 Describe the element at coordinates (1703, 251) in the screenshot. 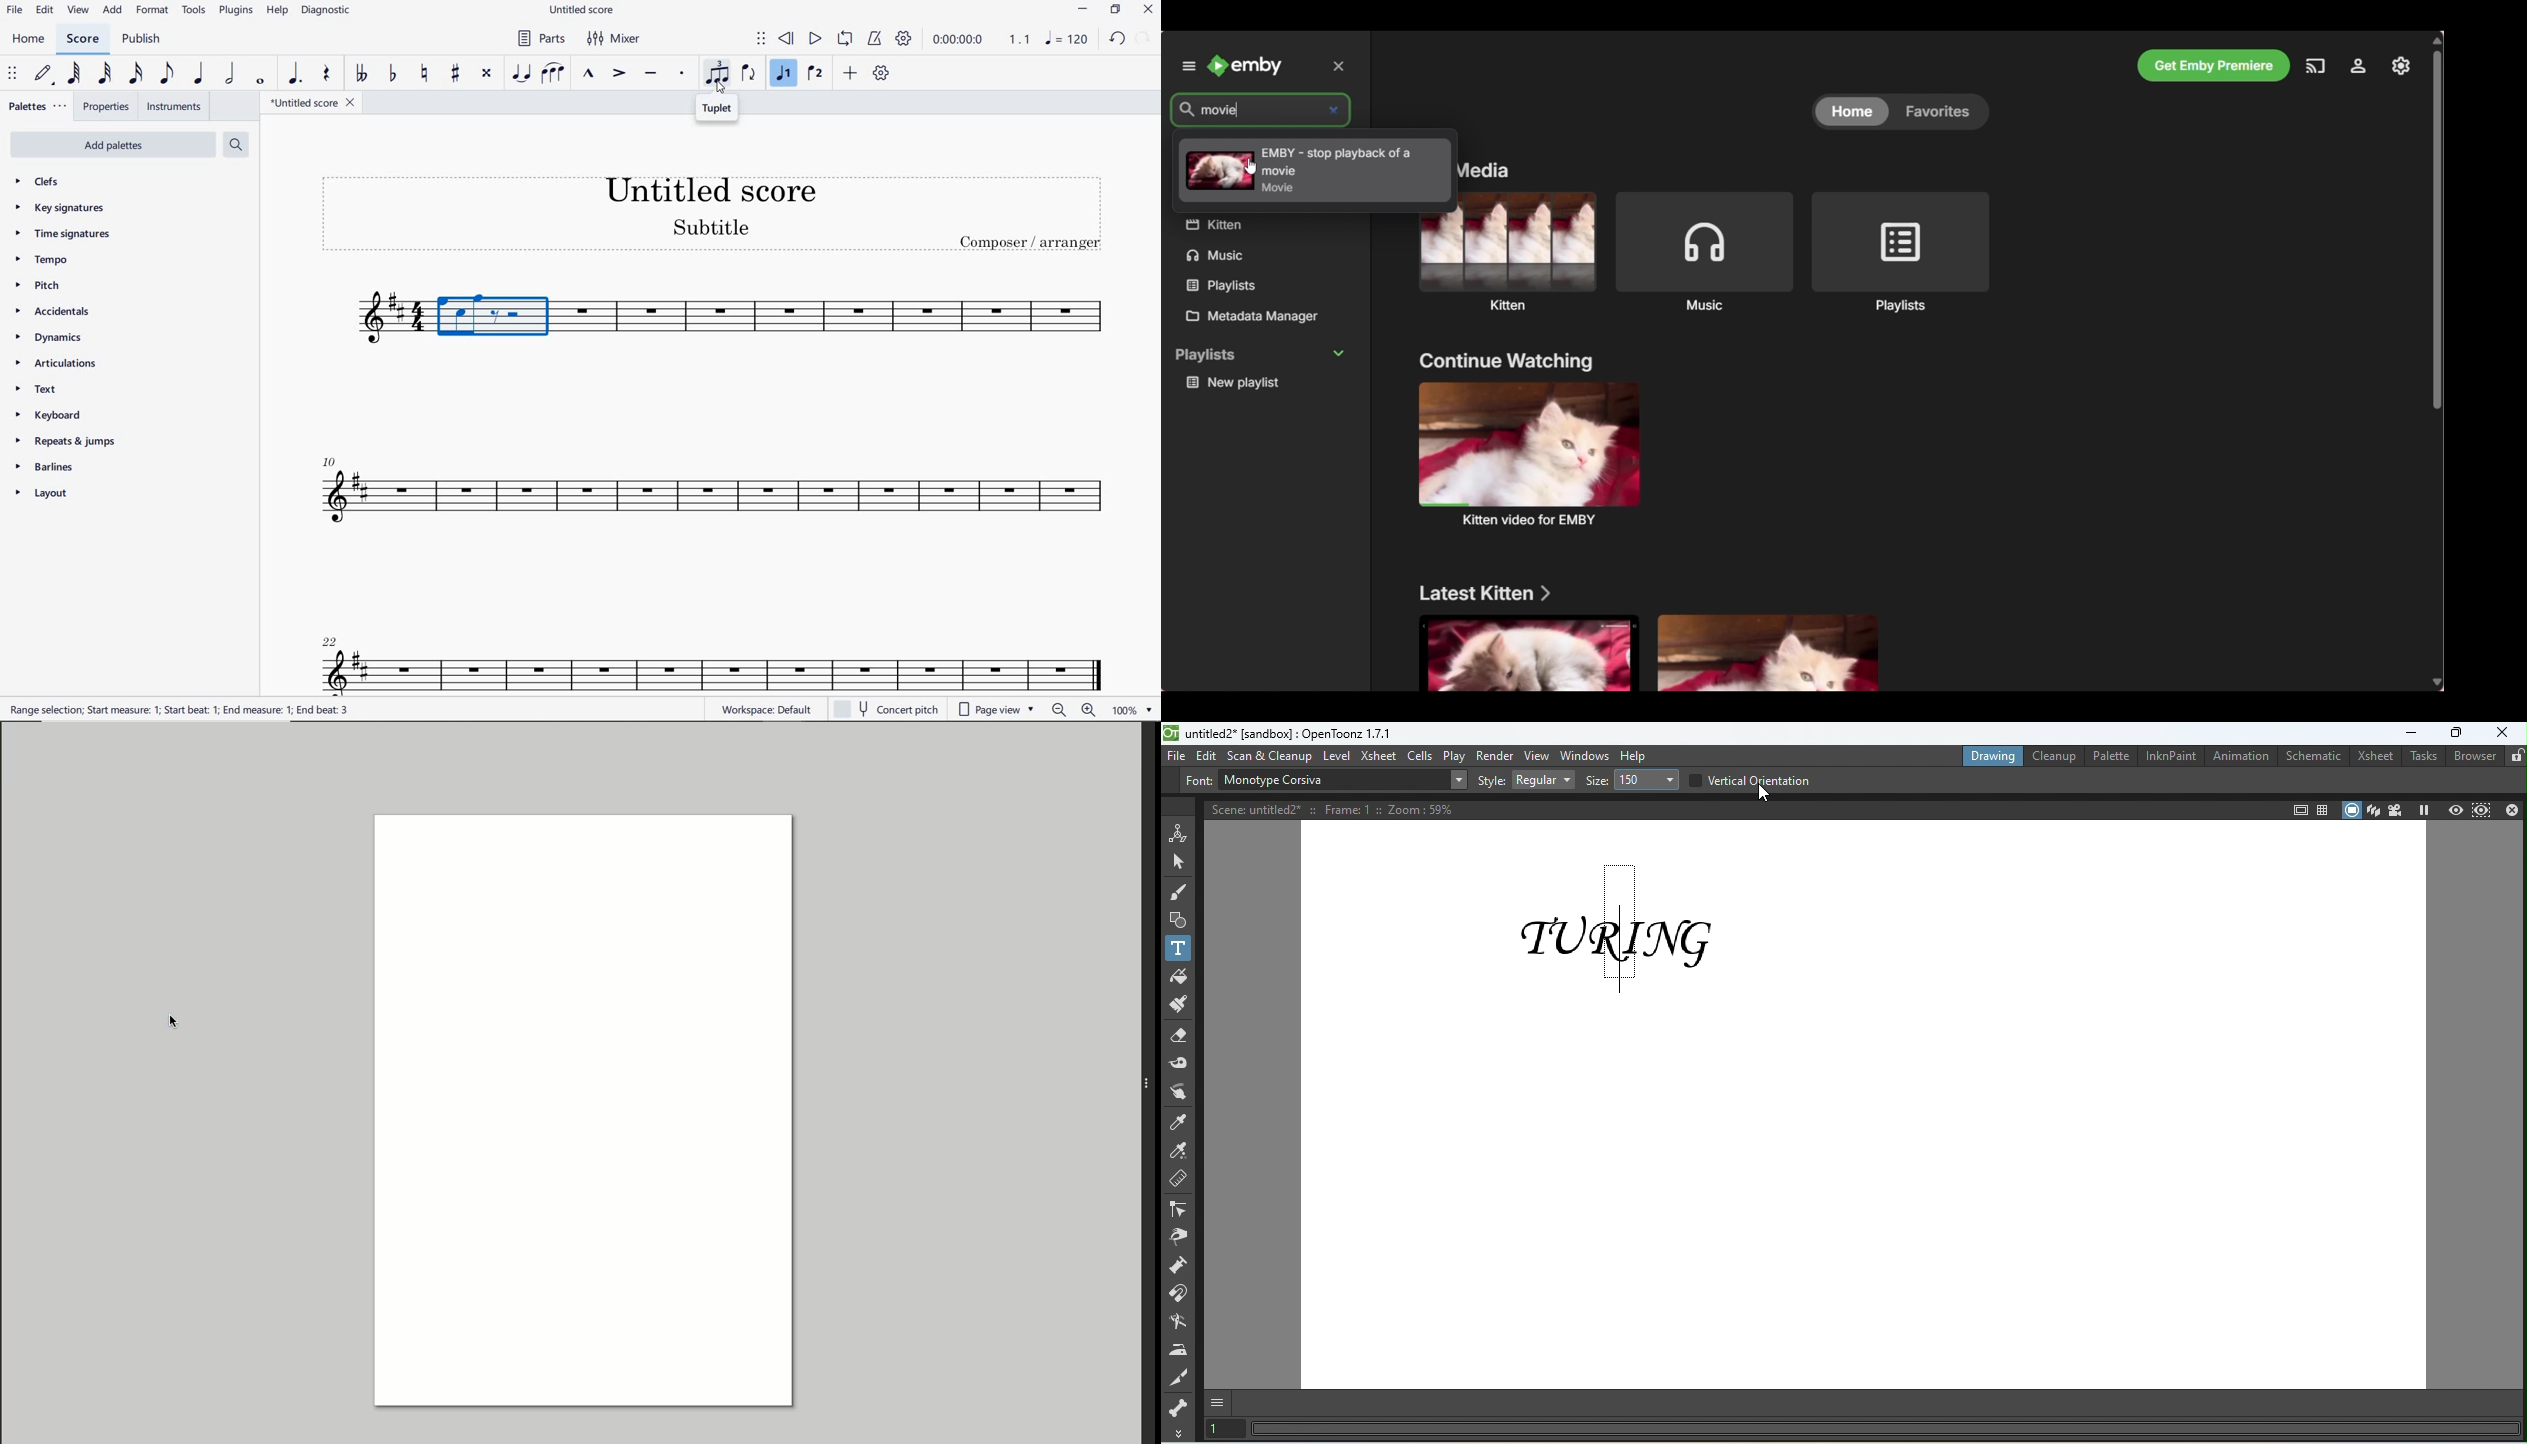

I see `Music` at that location.